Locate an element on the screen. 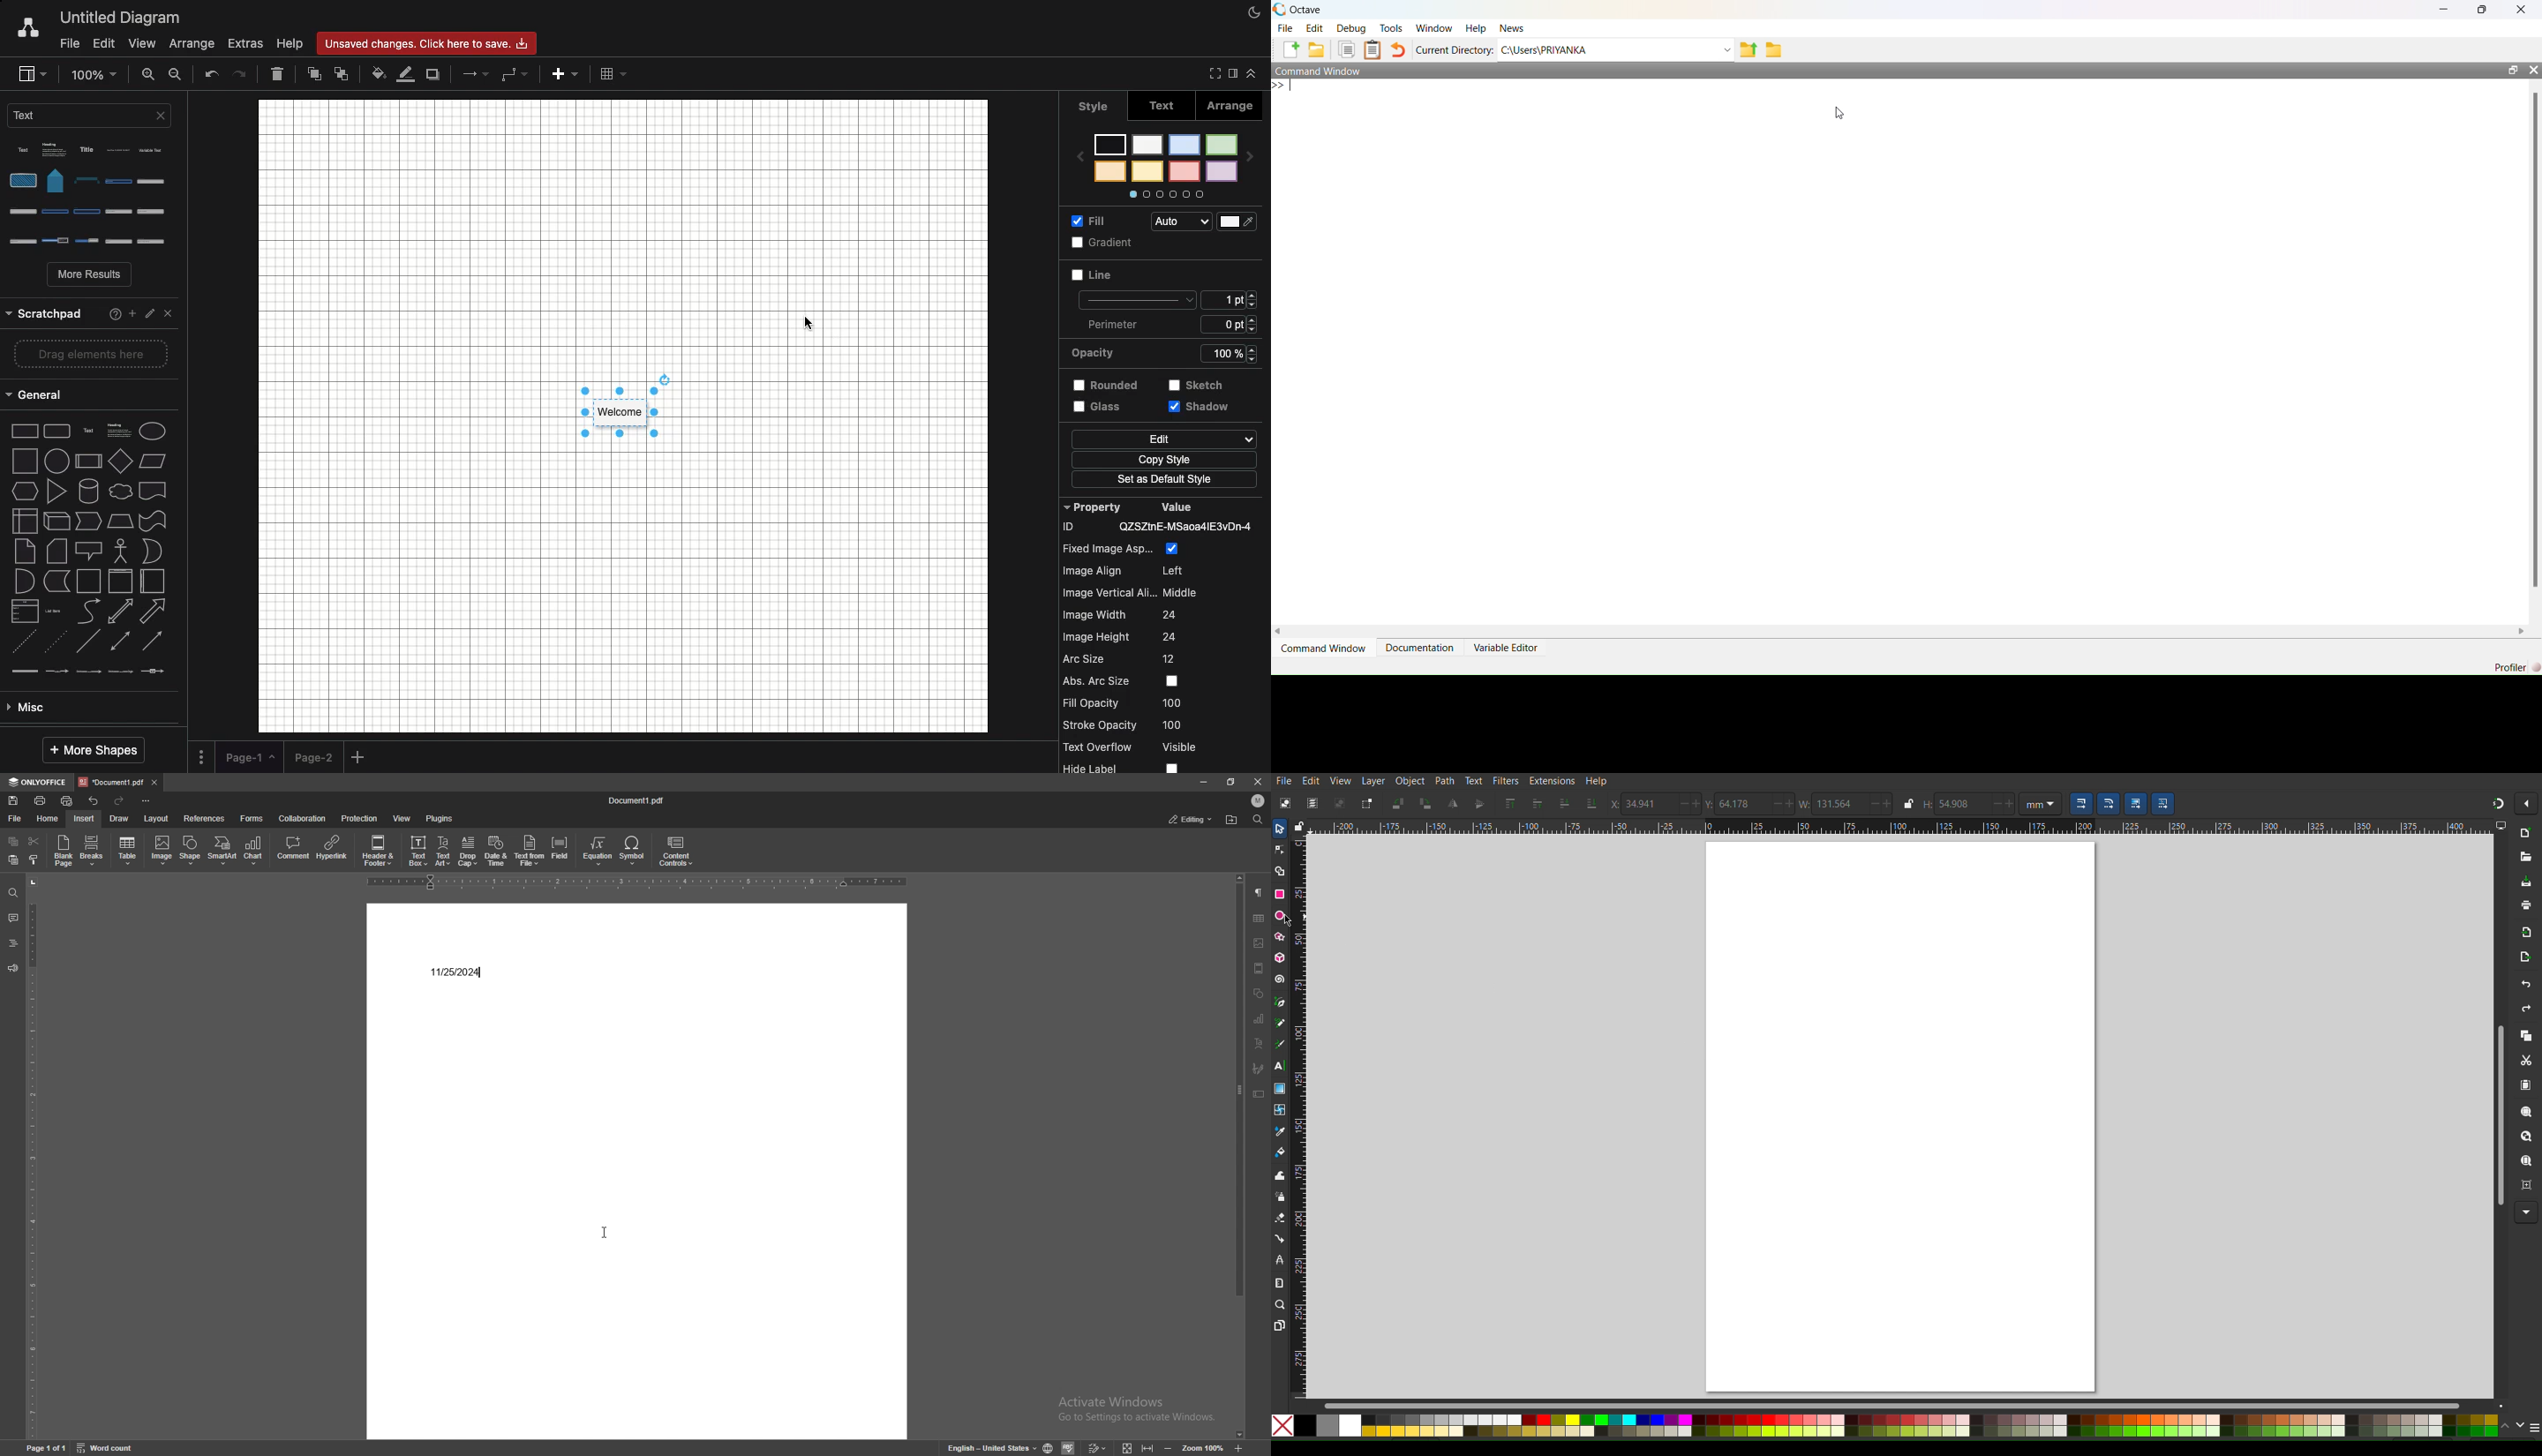  increase/decrease is located at coordinates (1781, 804).